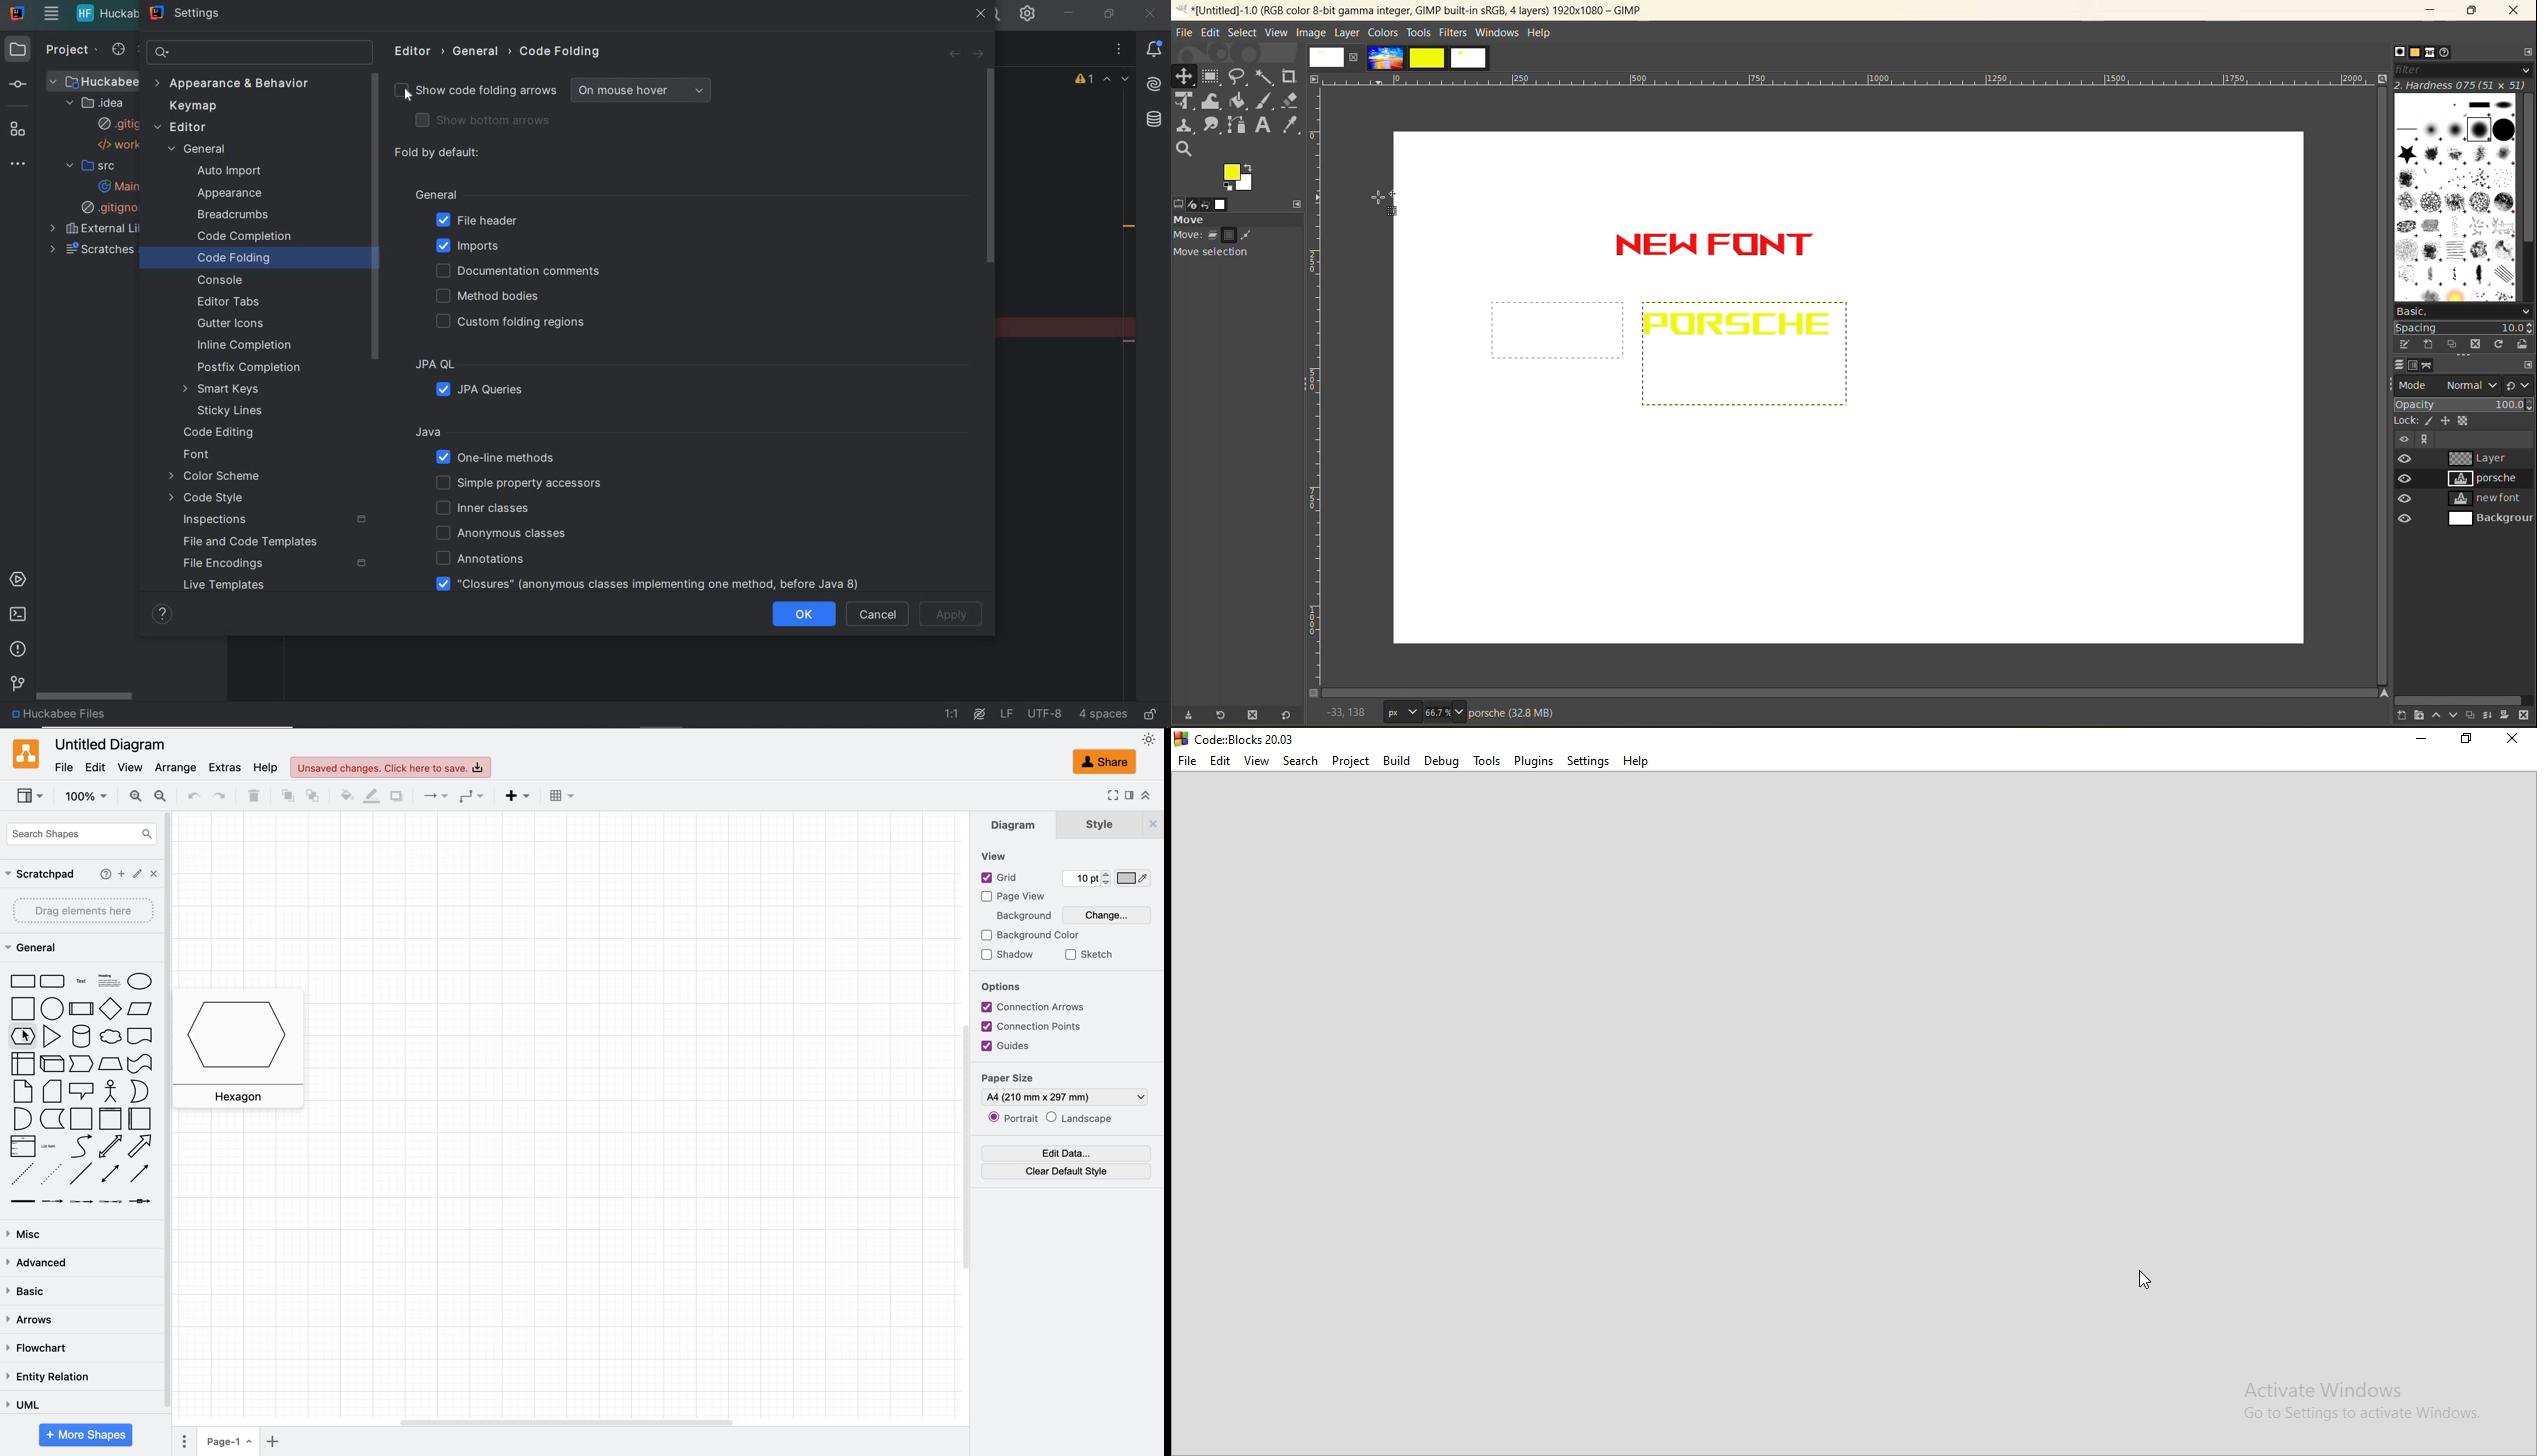 The image size is (2548, 1456). What do you see at coordinates (655, 433) in the screenshot?
I see `Java` at bounding box center [655, 433].